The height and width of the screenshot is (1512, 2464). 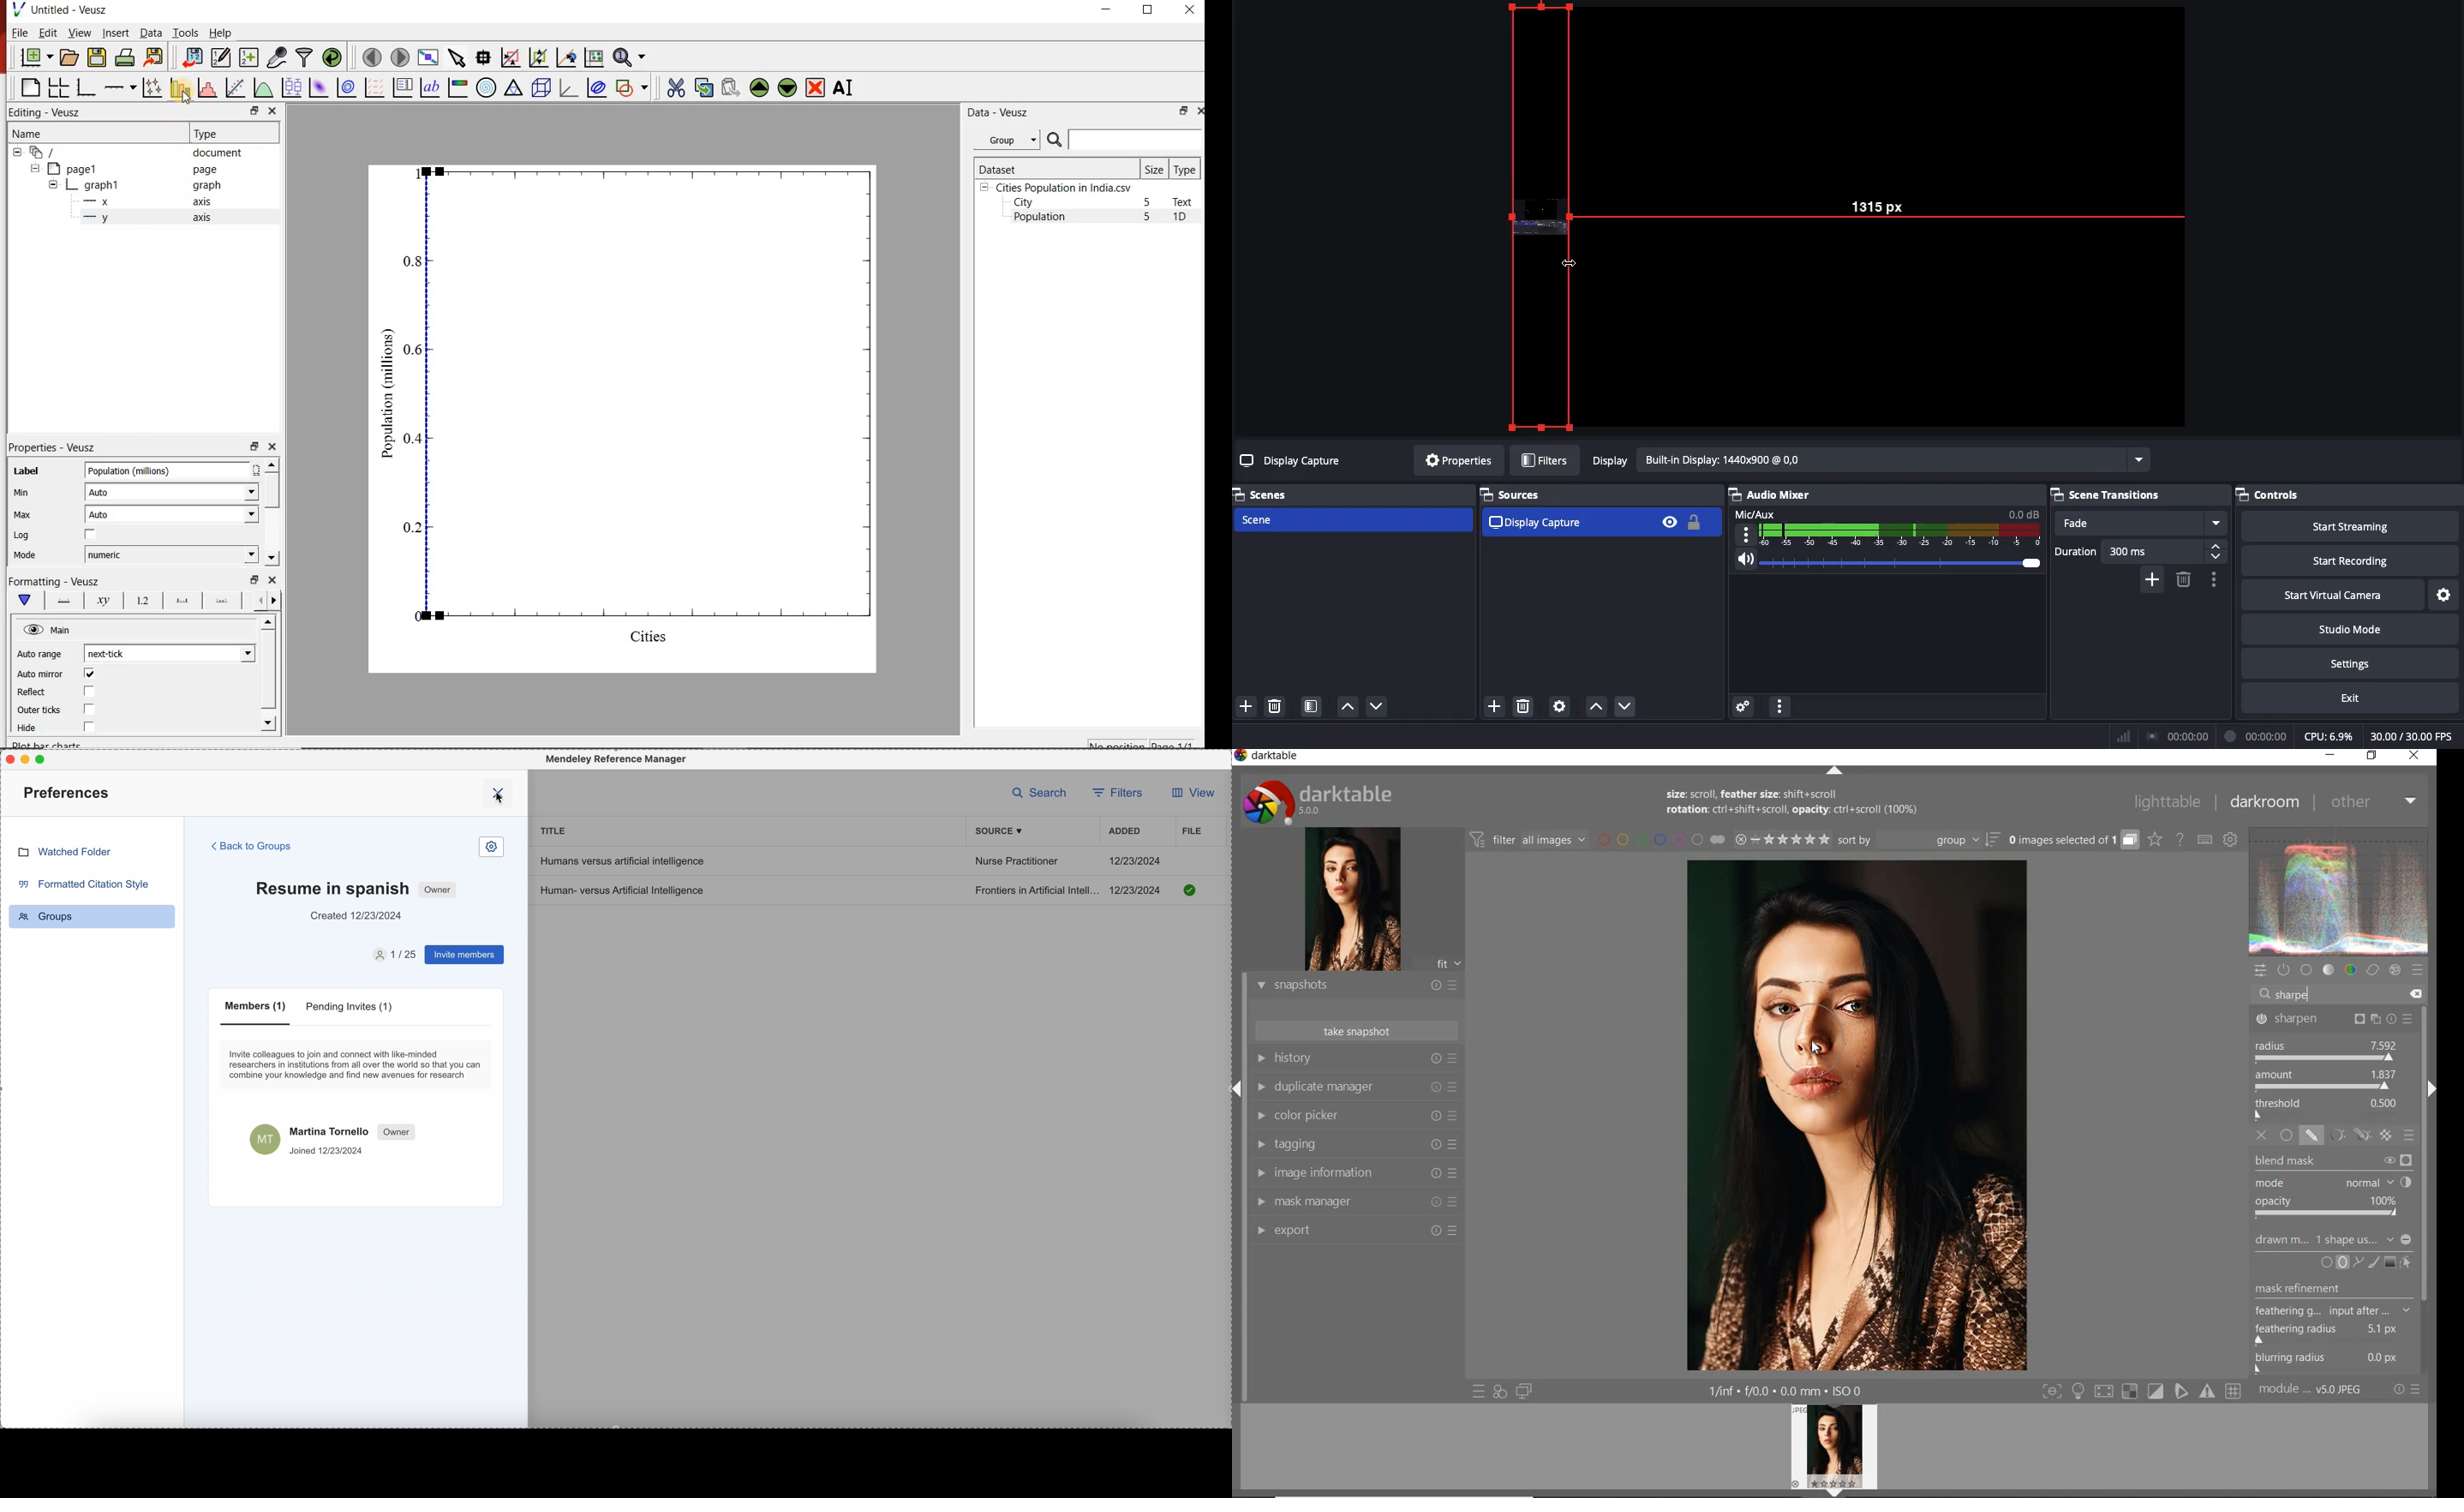 I want to click on Axis Label, so click(x=100, y=603).